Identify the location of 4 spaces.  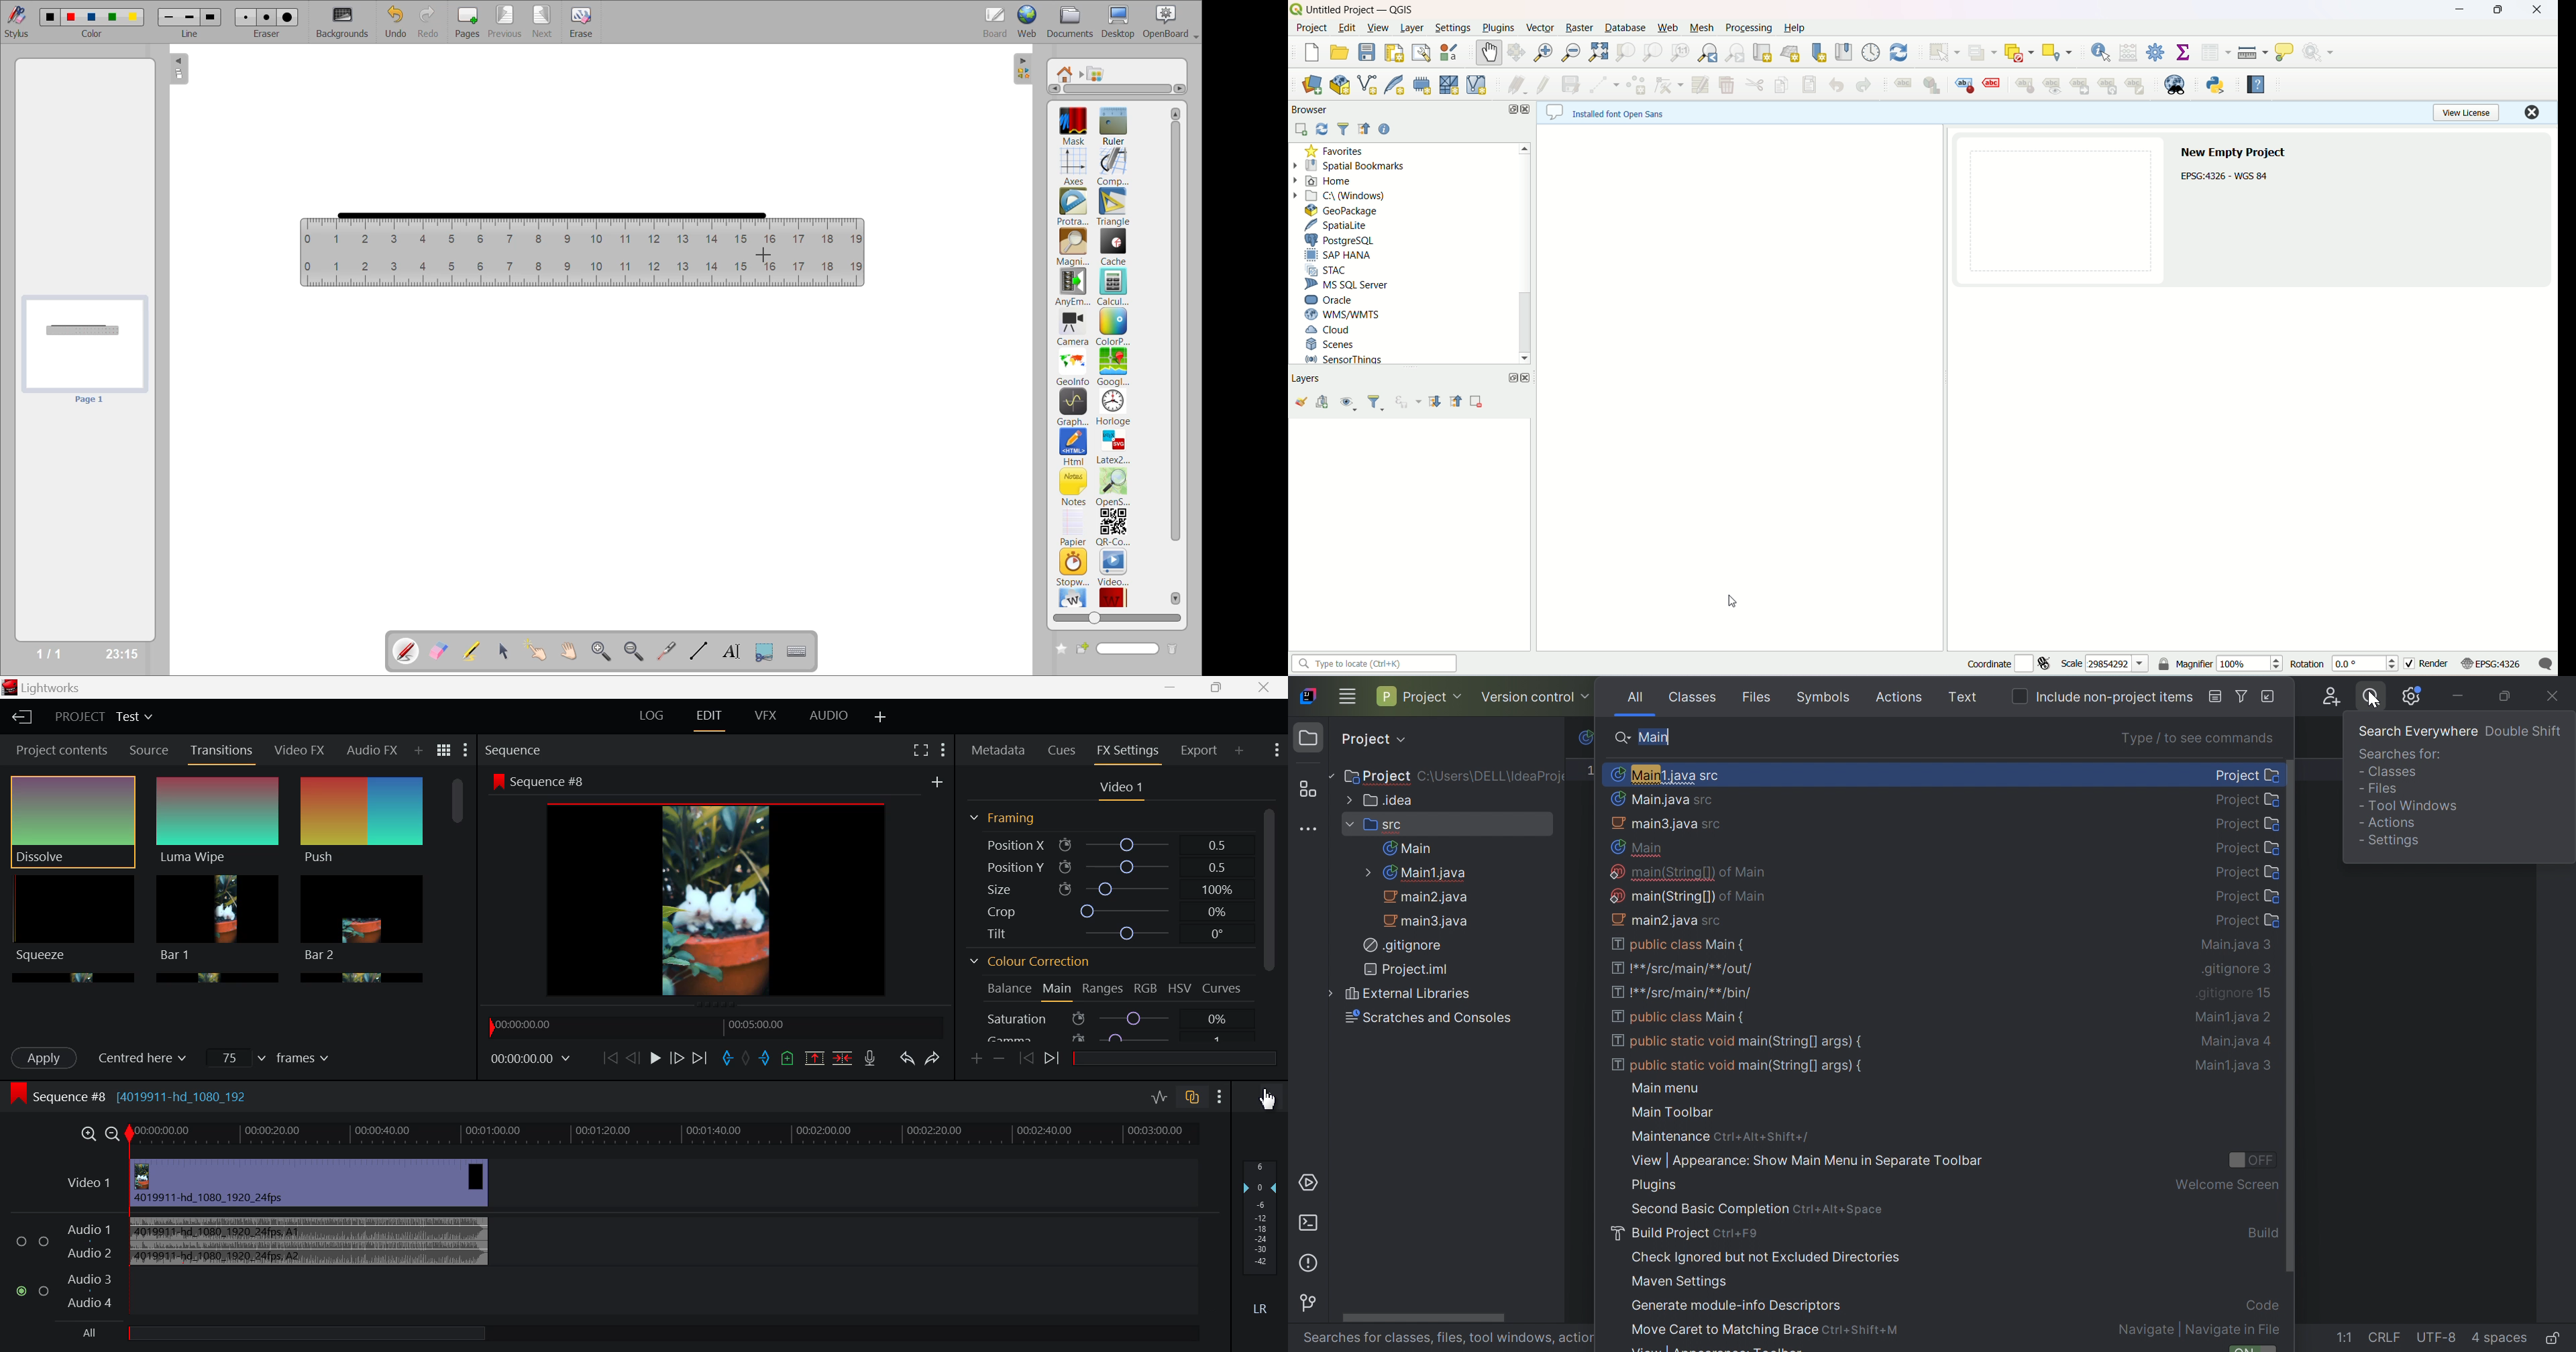
(2499, 1339).